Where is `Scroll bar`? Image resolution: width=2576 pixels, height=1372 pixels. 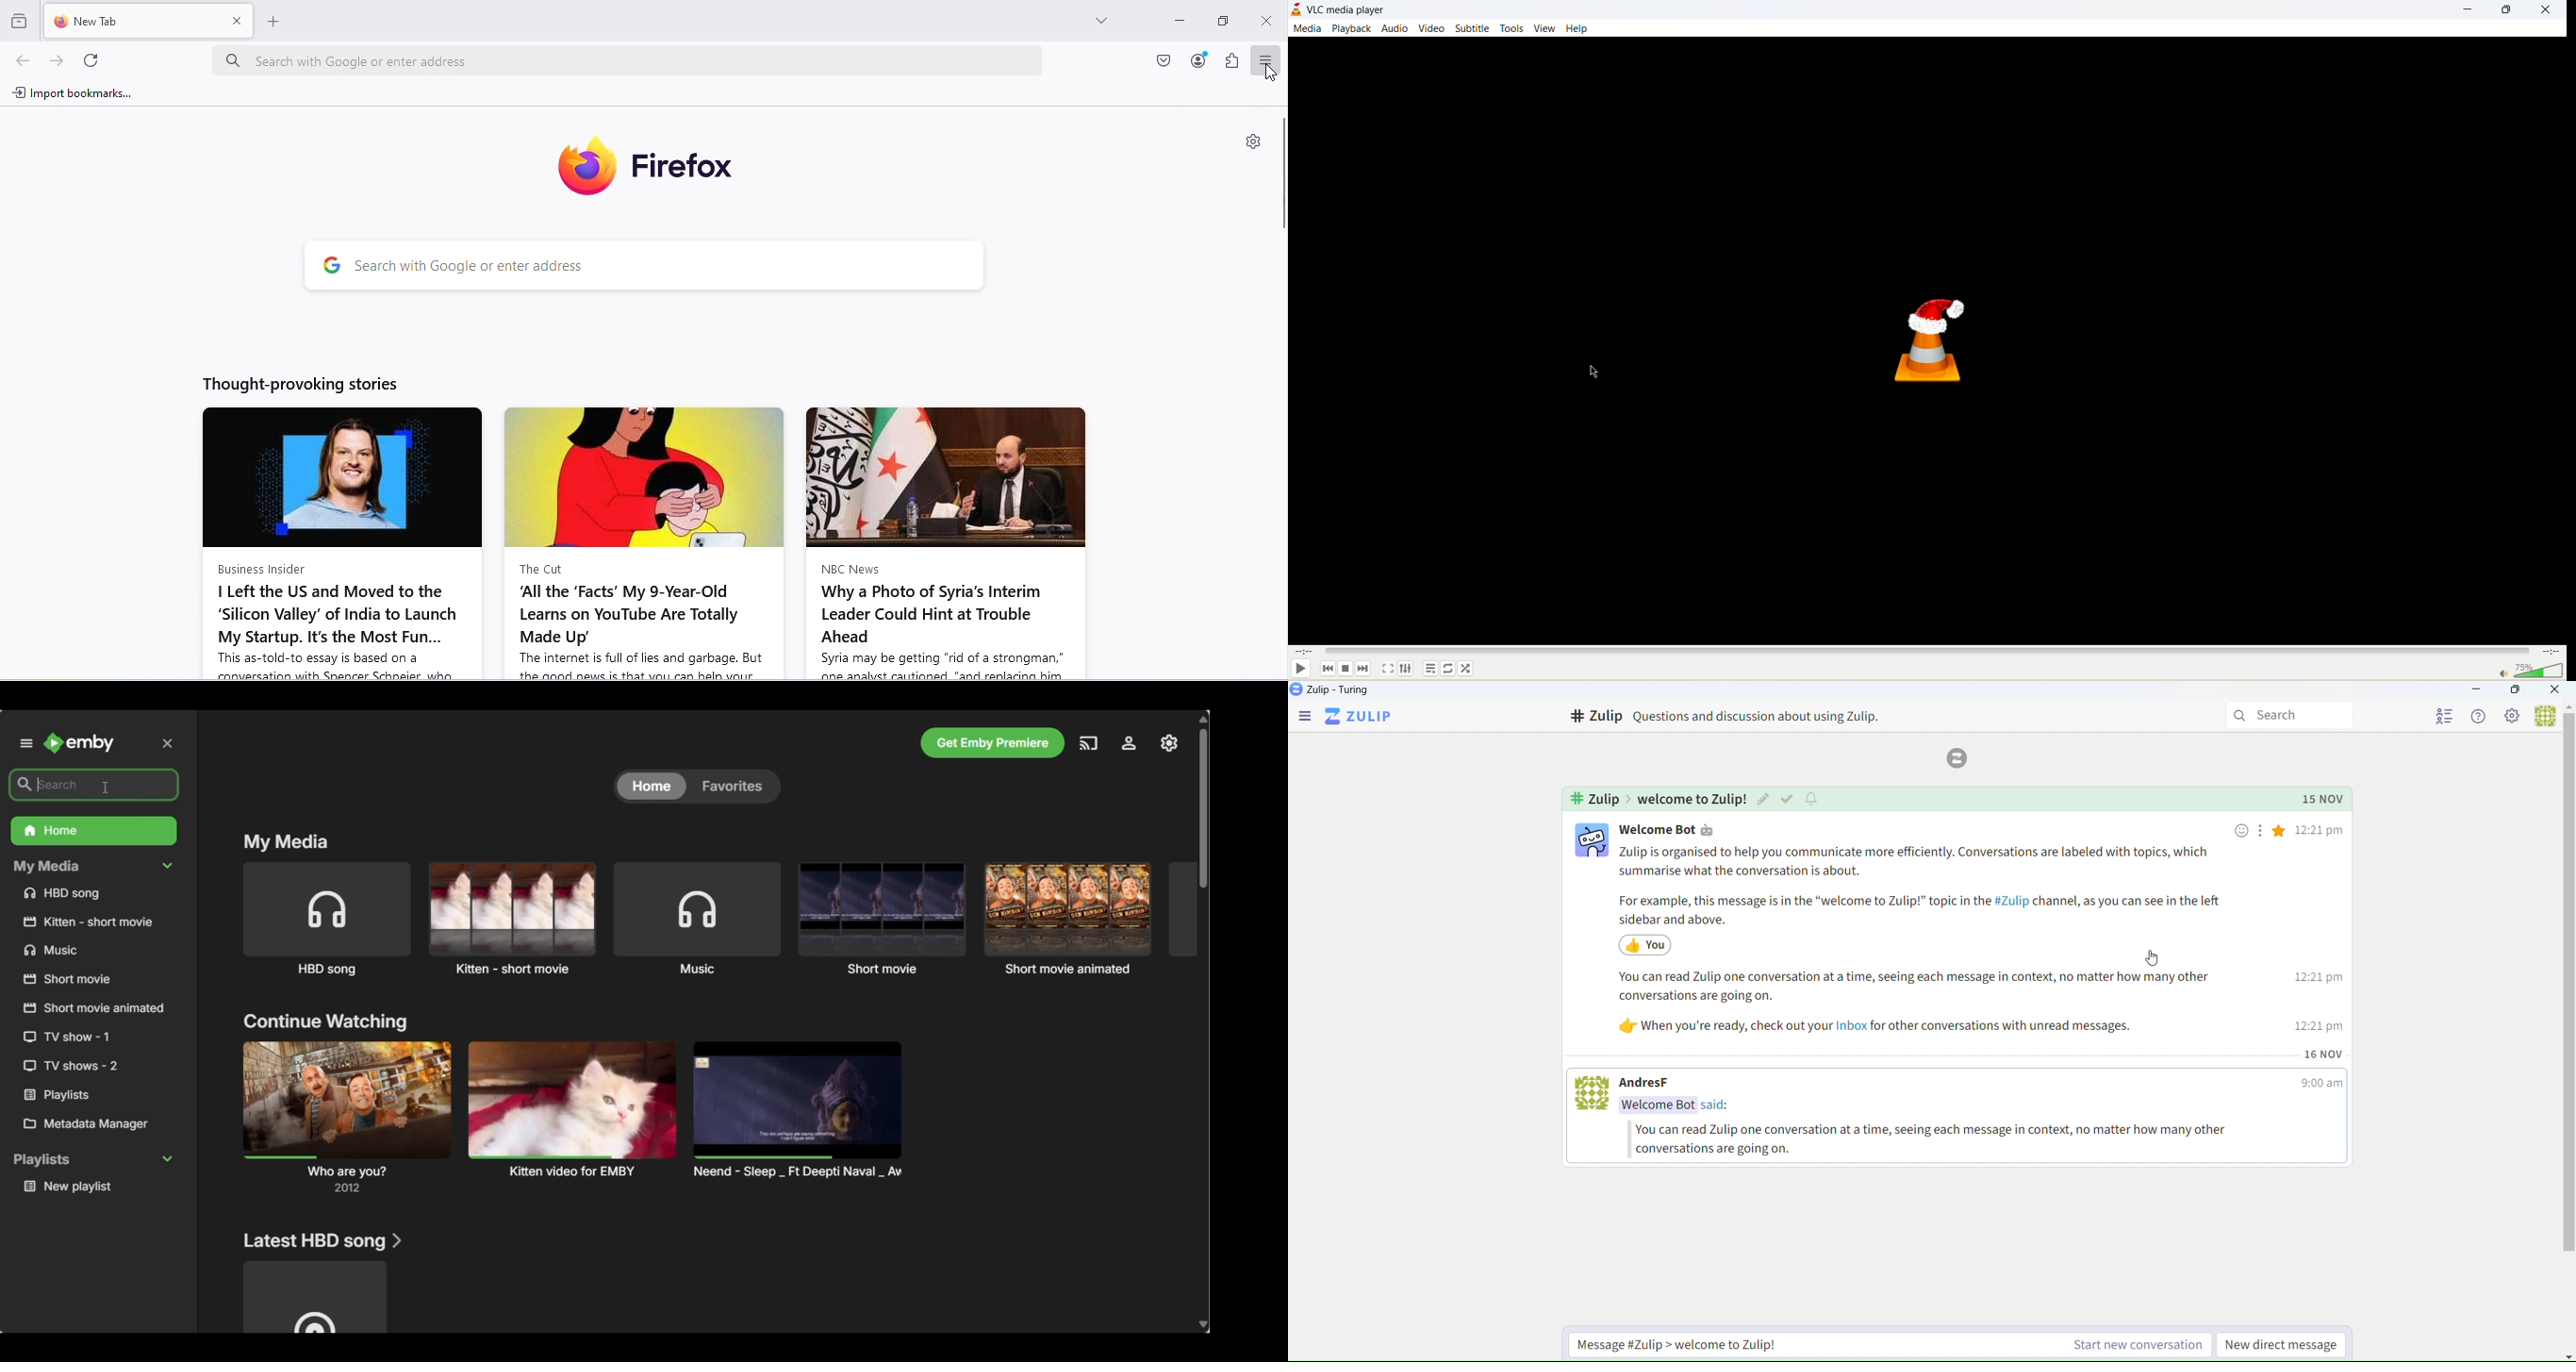 Scroll bar is located at coordinates (1280, 176).